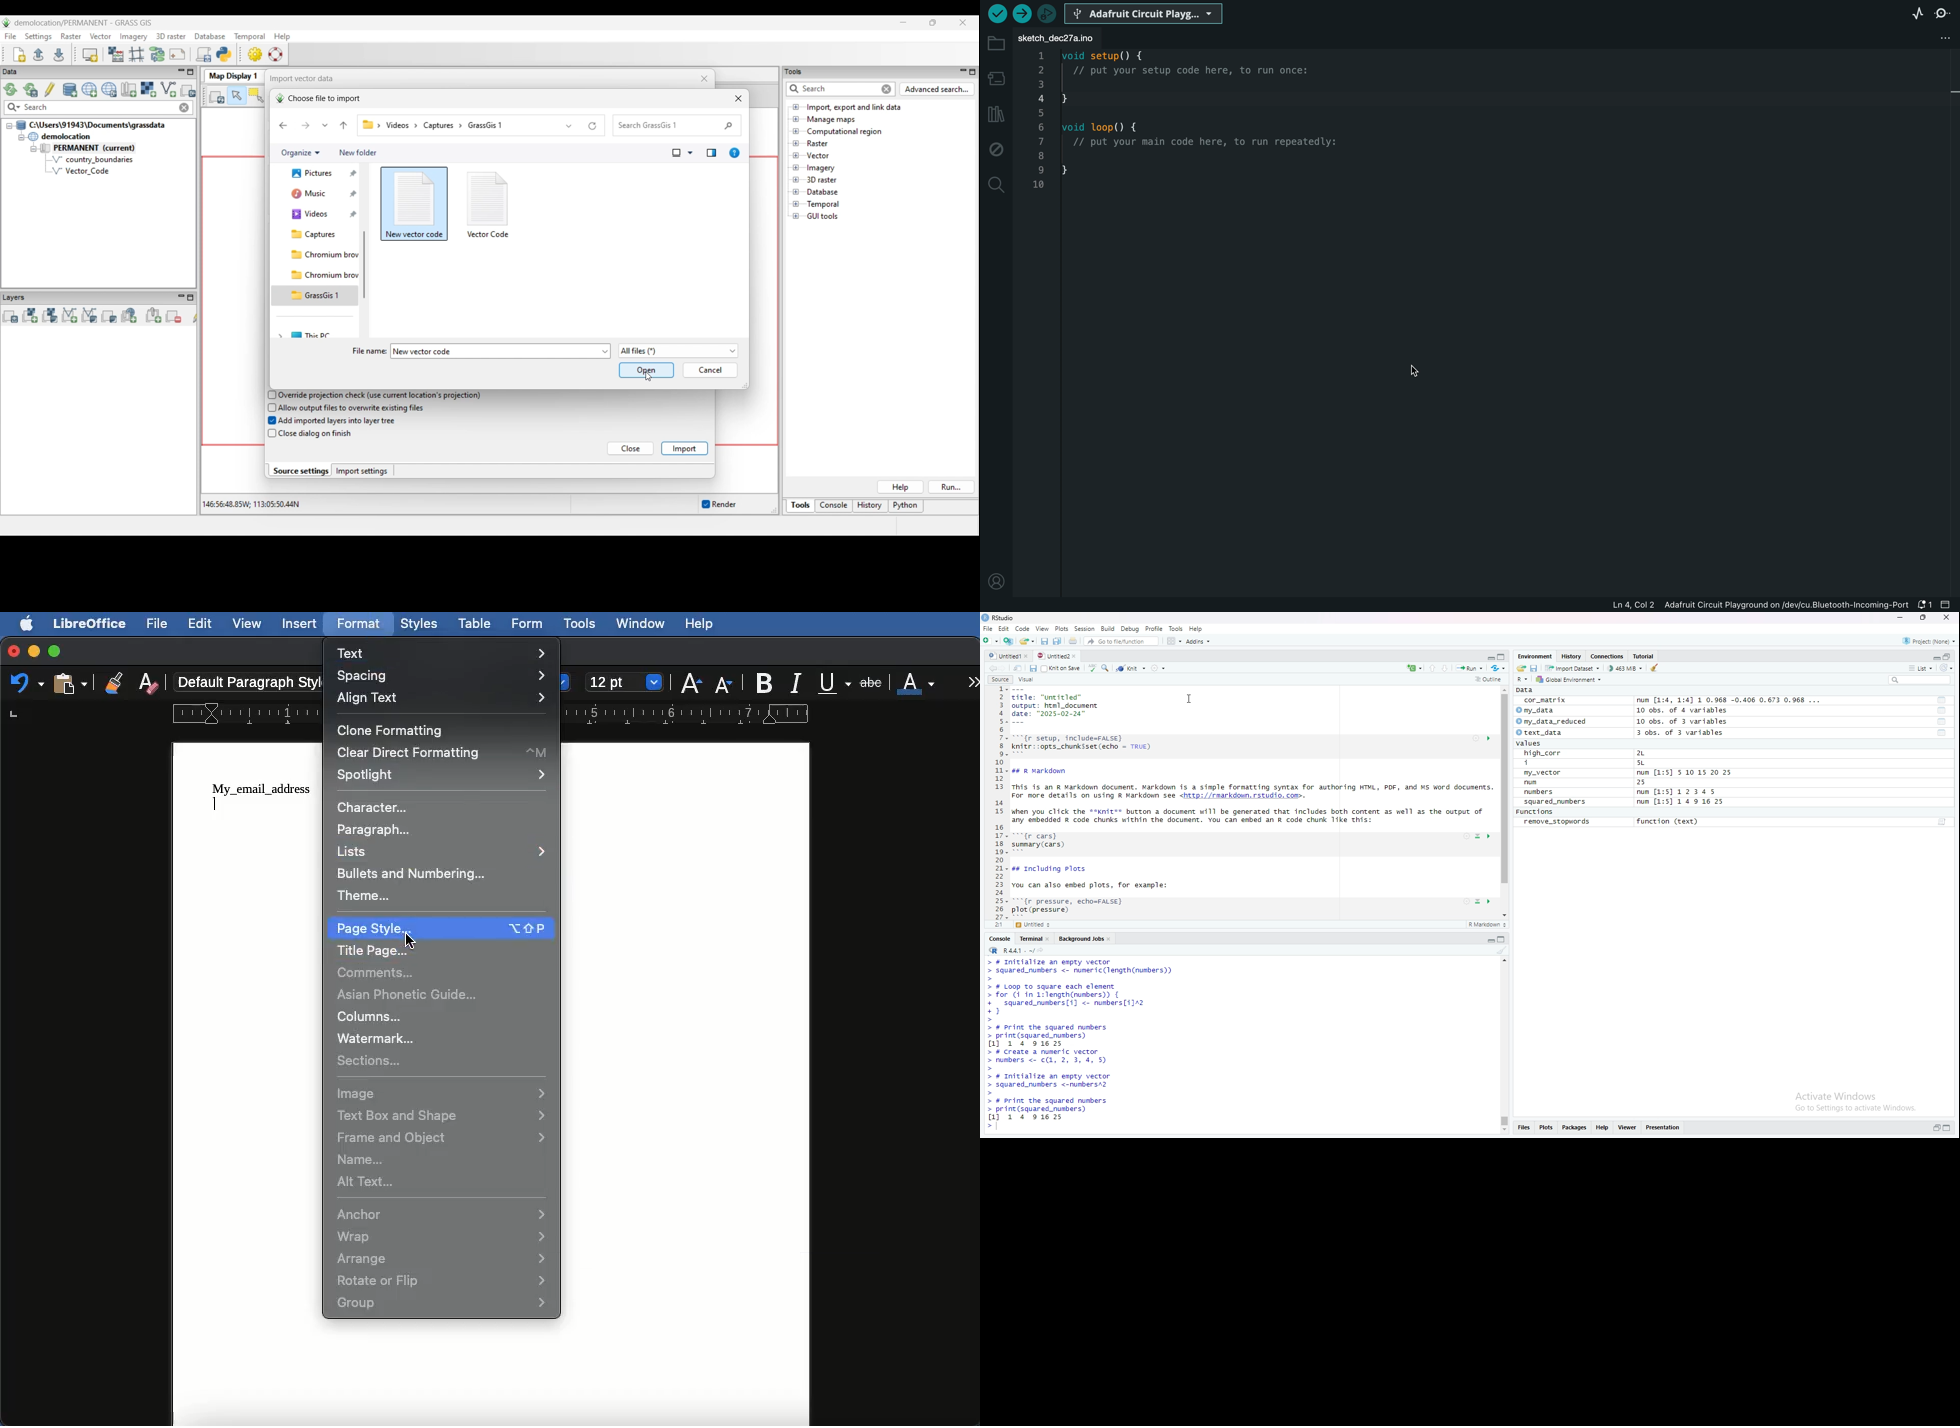 This screenshot has width=1960, height=1428. I want to click on show in new window, so click(1021, 668).